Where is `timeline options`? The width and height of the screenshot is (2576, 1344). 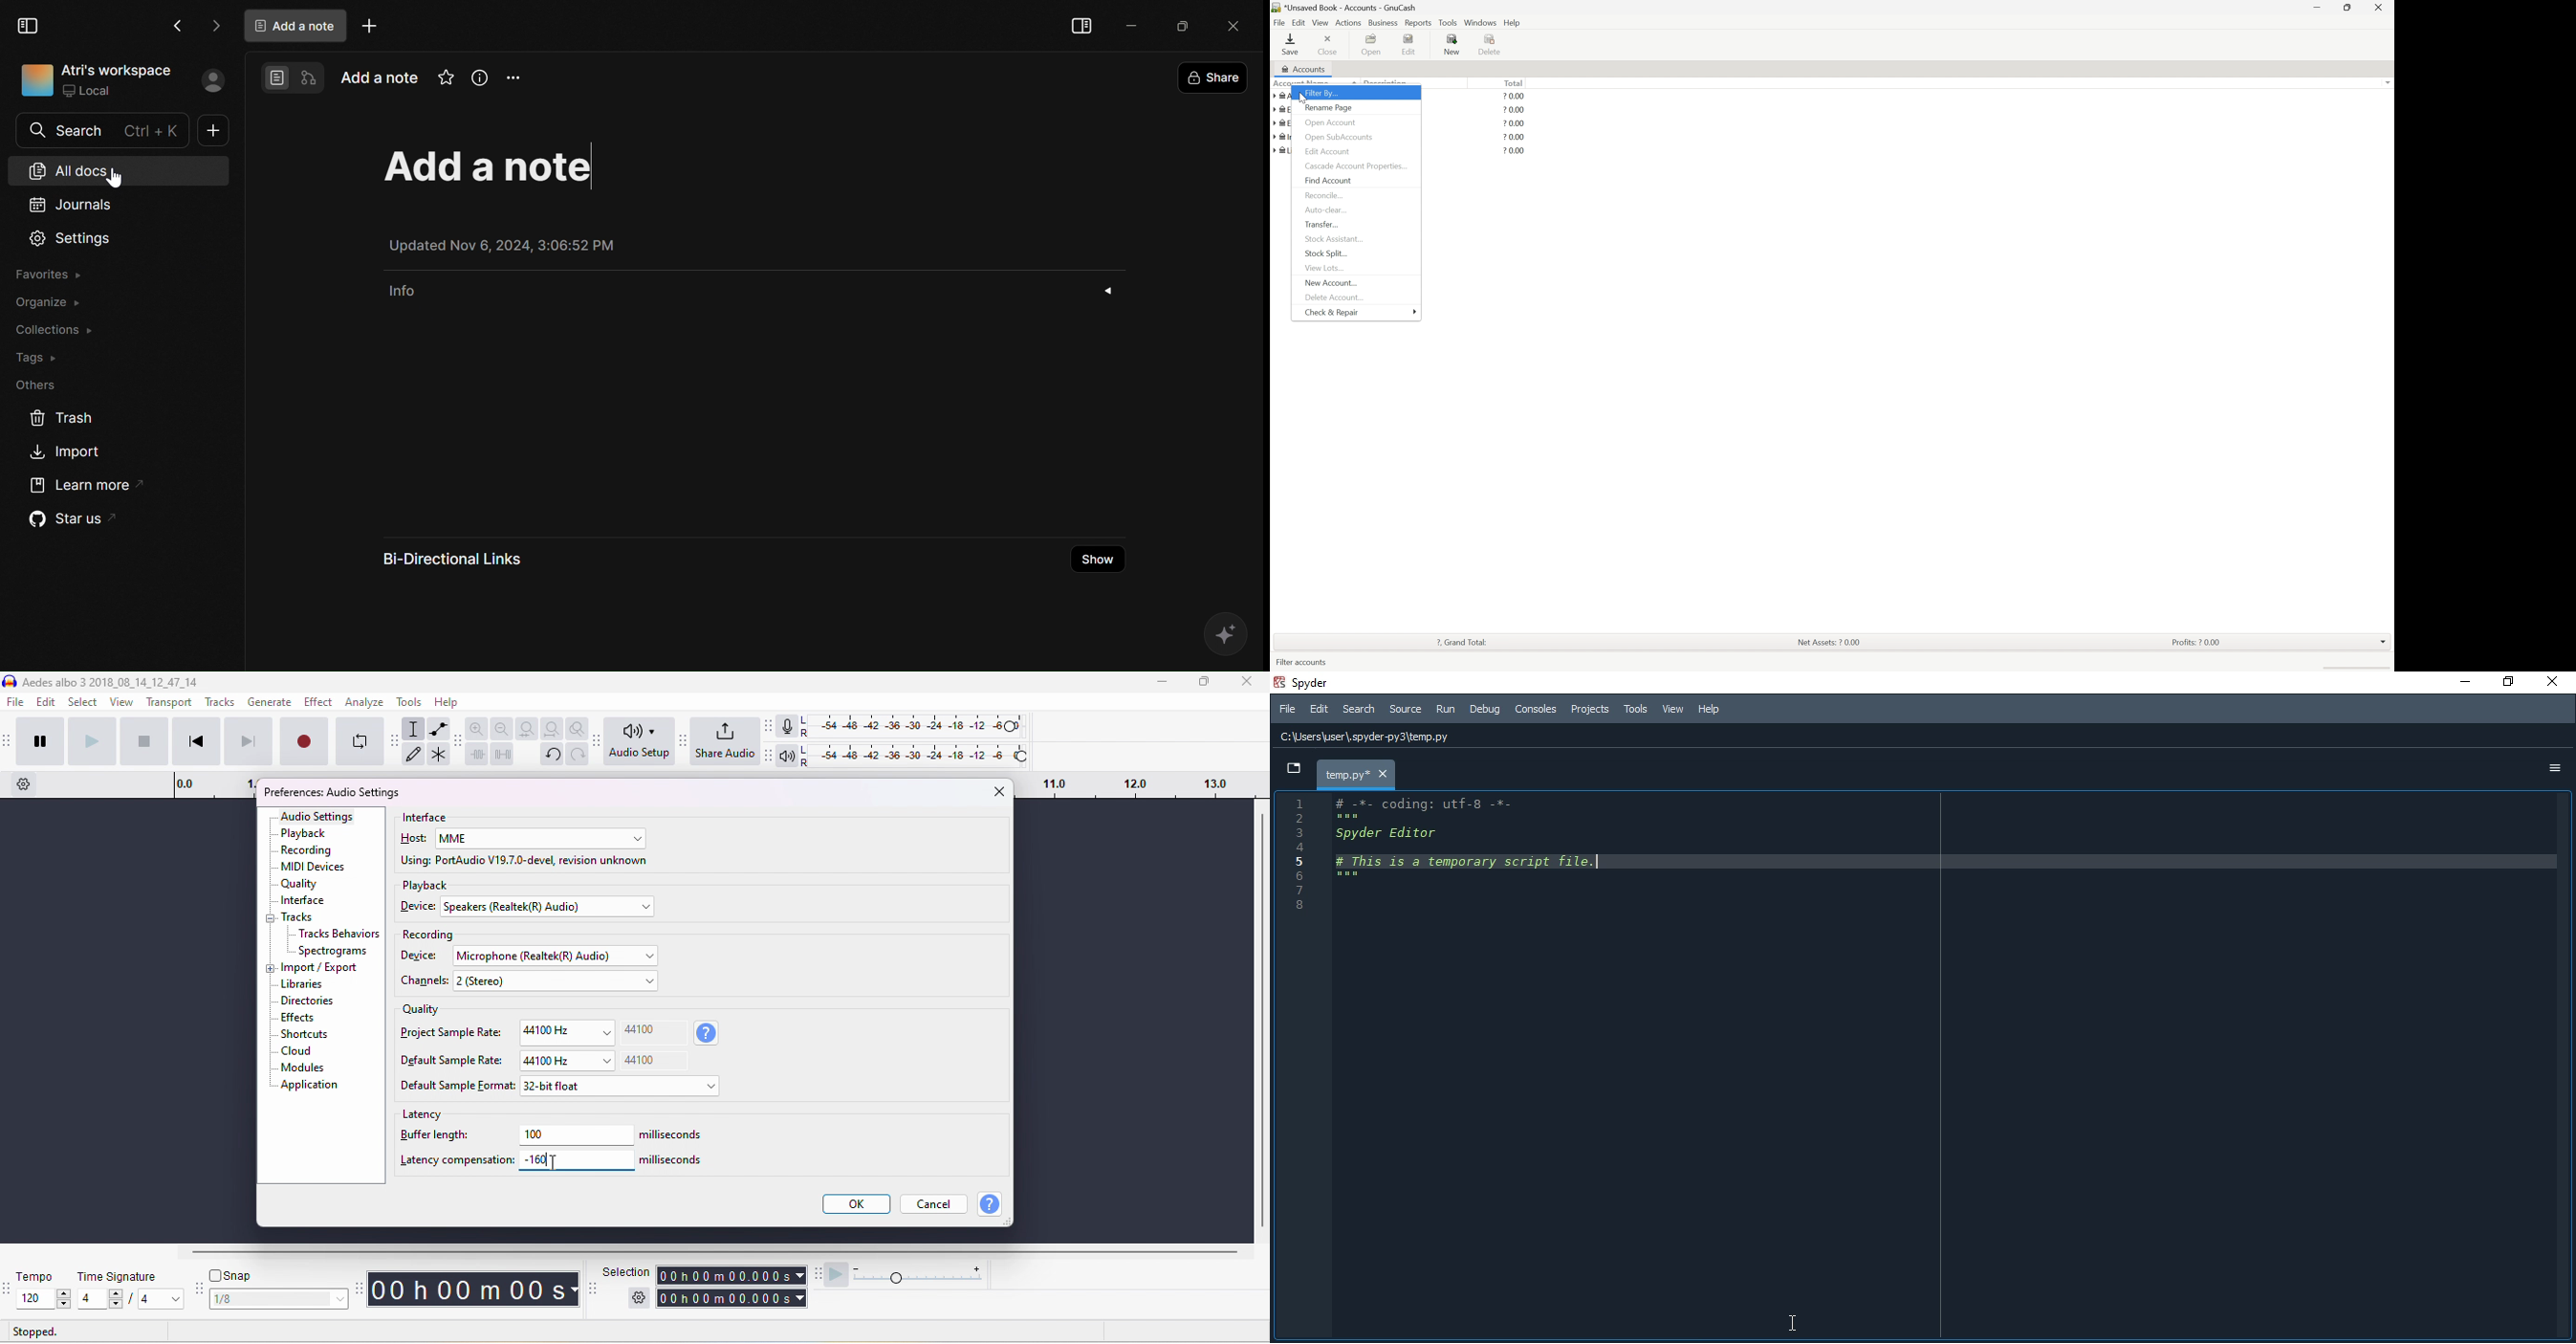
timeline options is located at coordinates (24, 784).